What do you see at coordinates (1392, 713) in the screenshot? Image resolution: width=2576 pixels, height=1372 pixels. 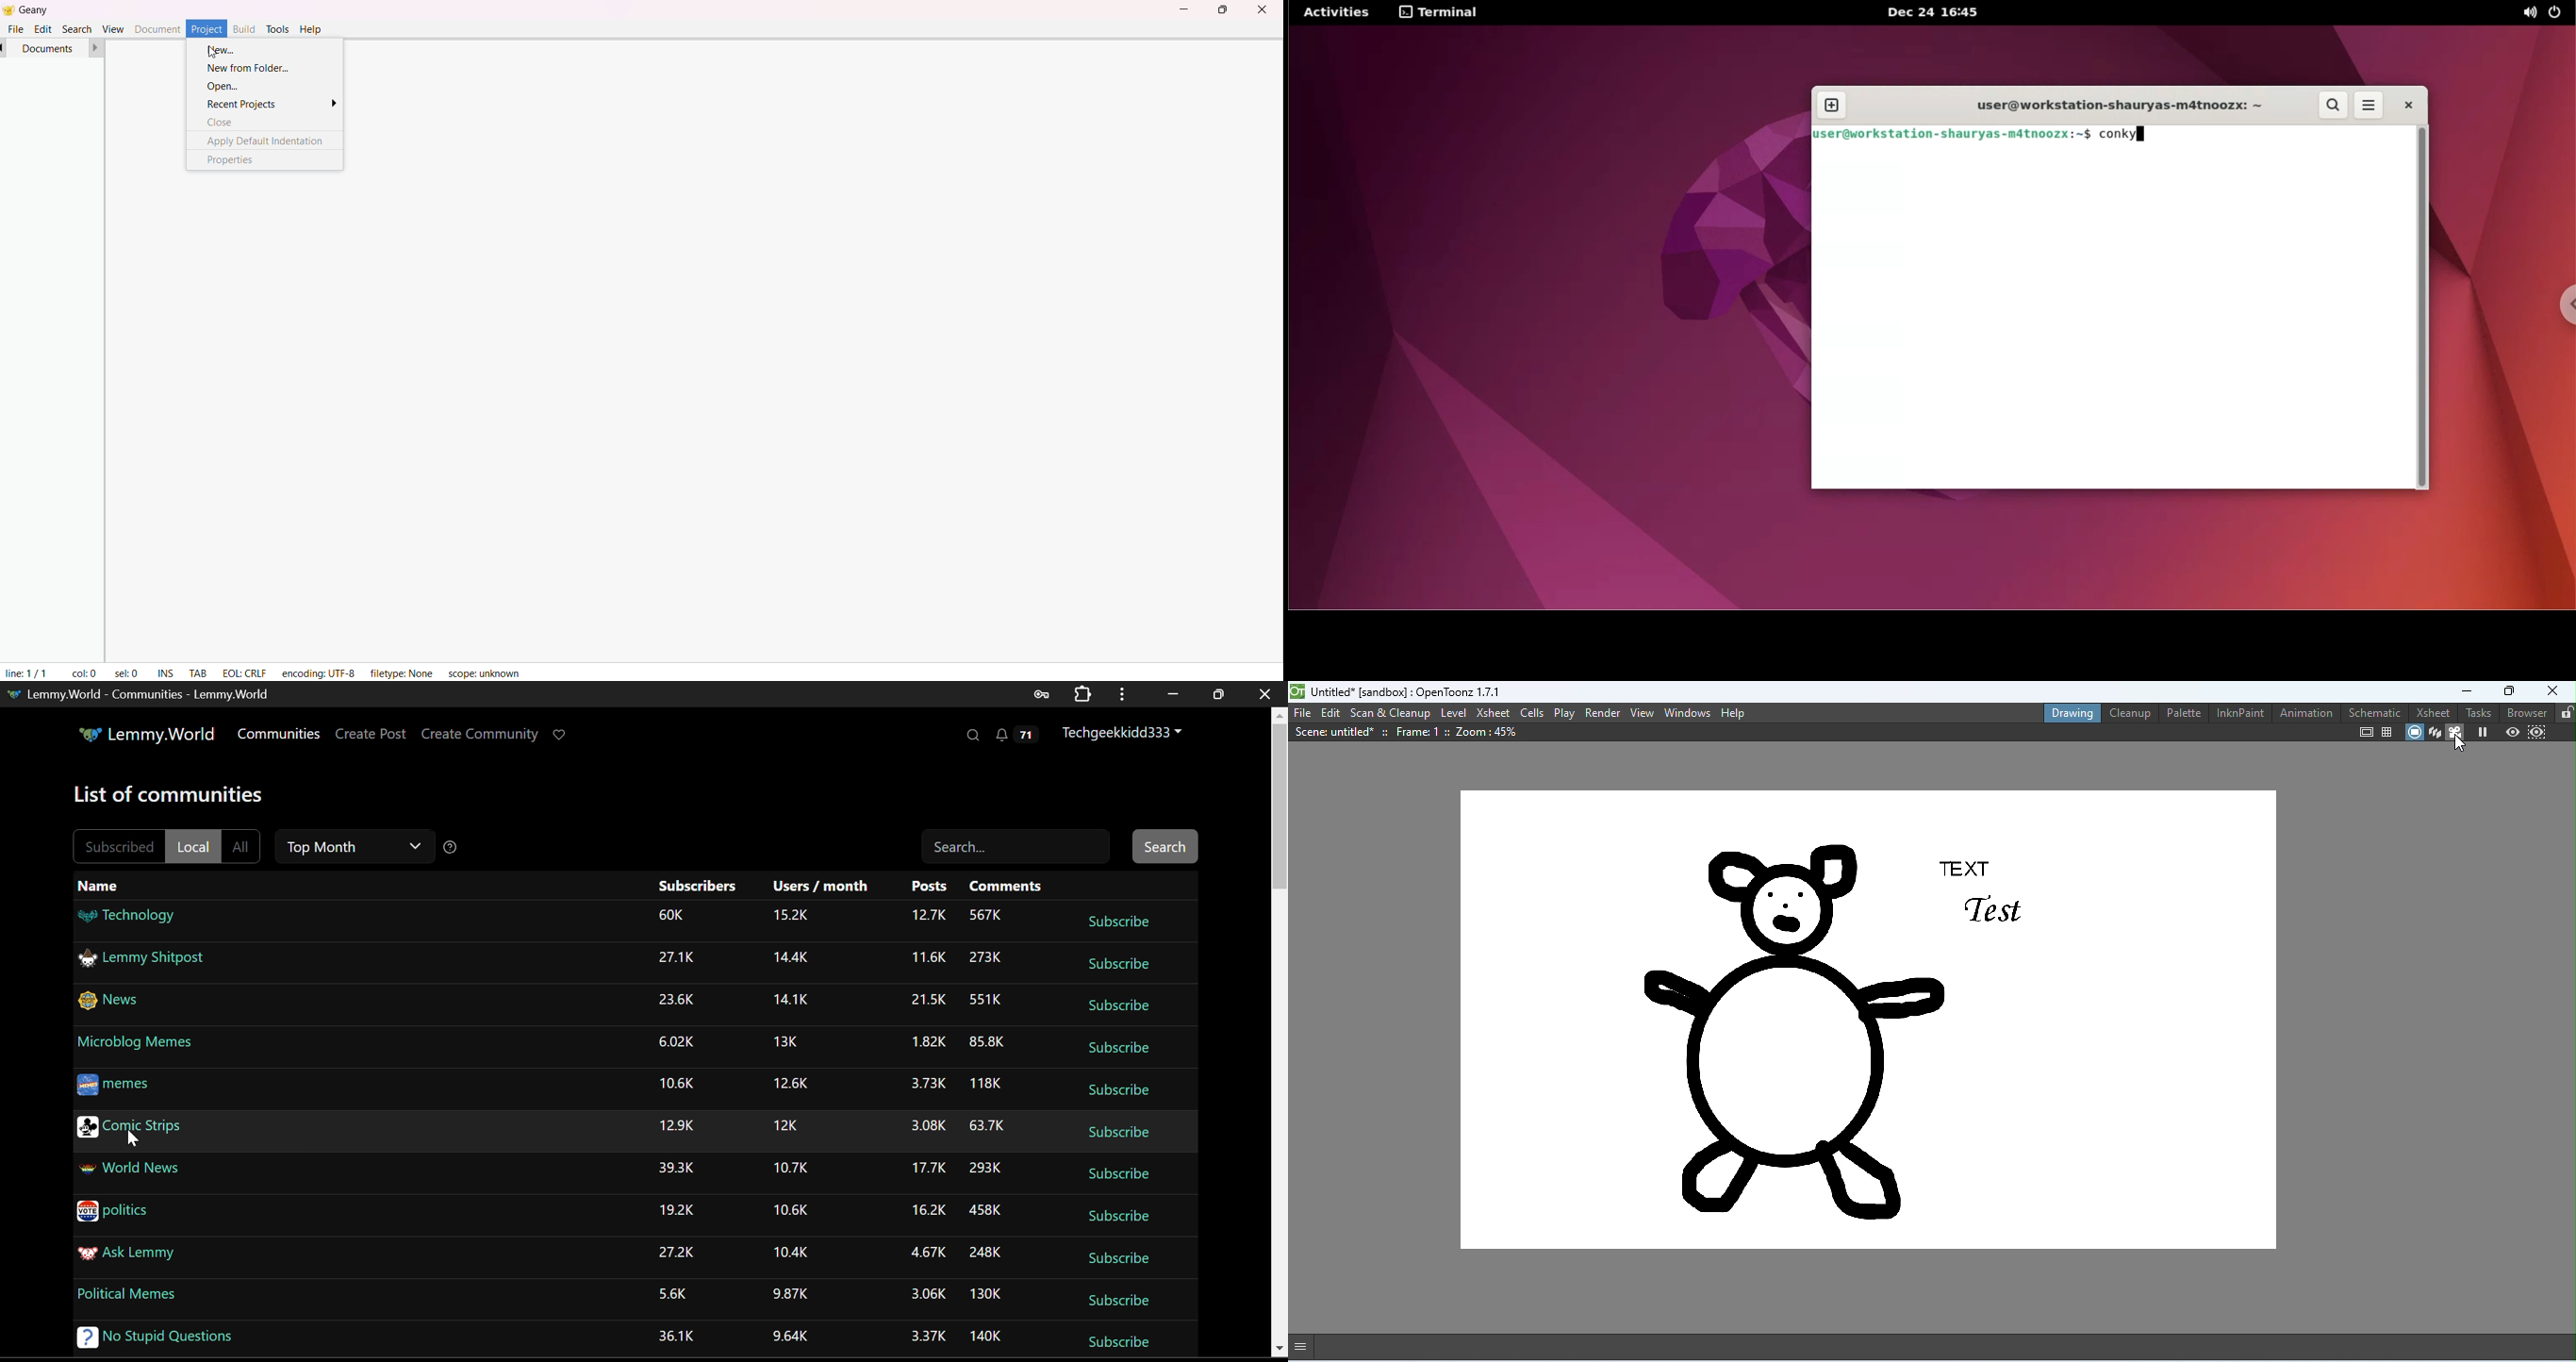 I see `scan & cleanup` at bounding box center [1392, 713].